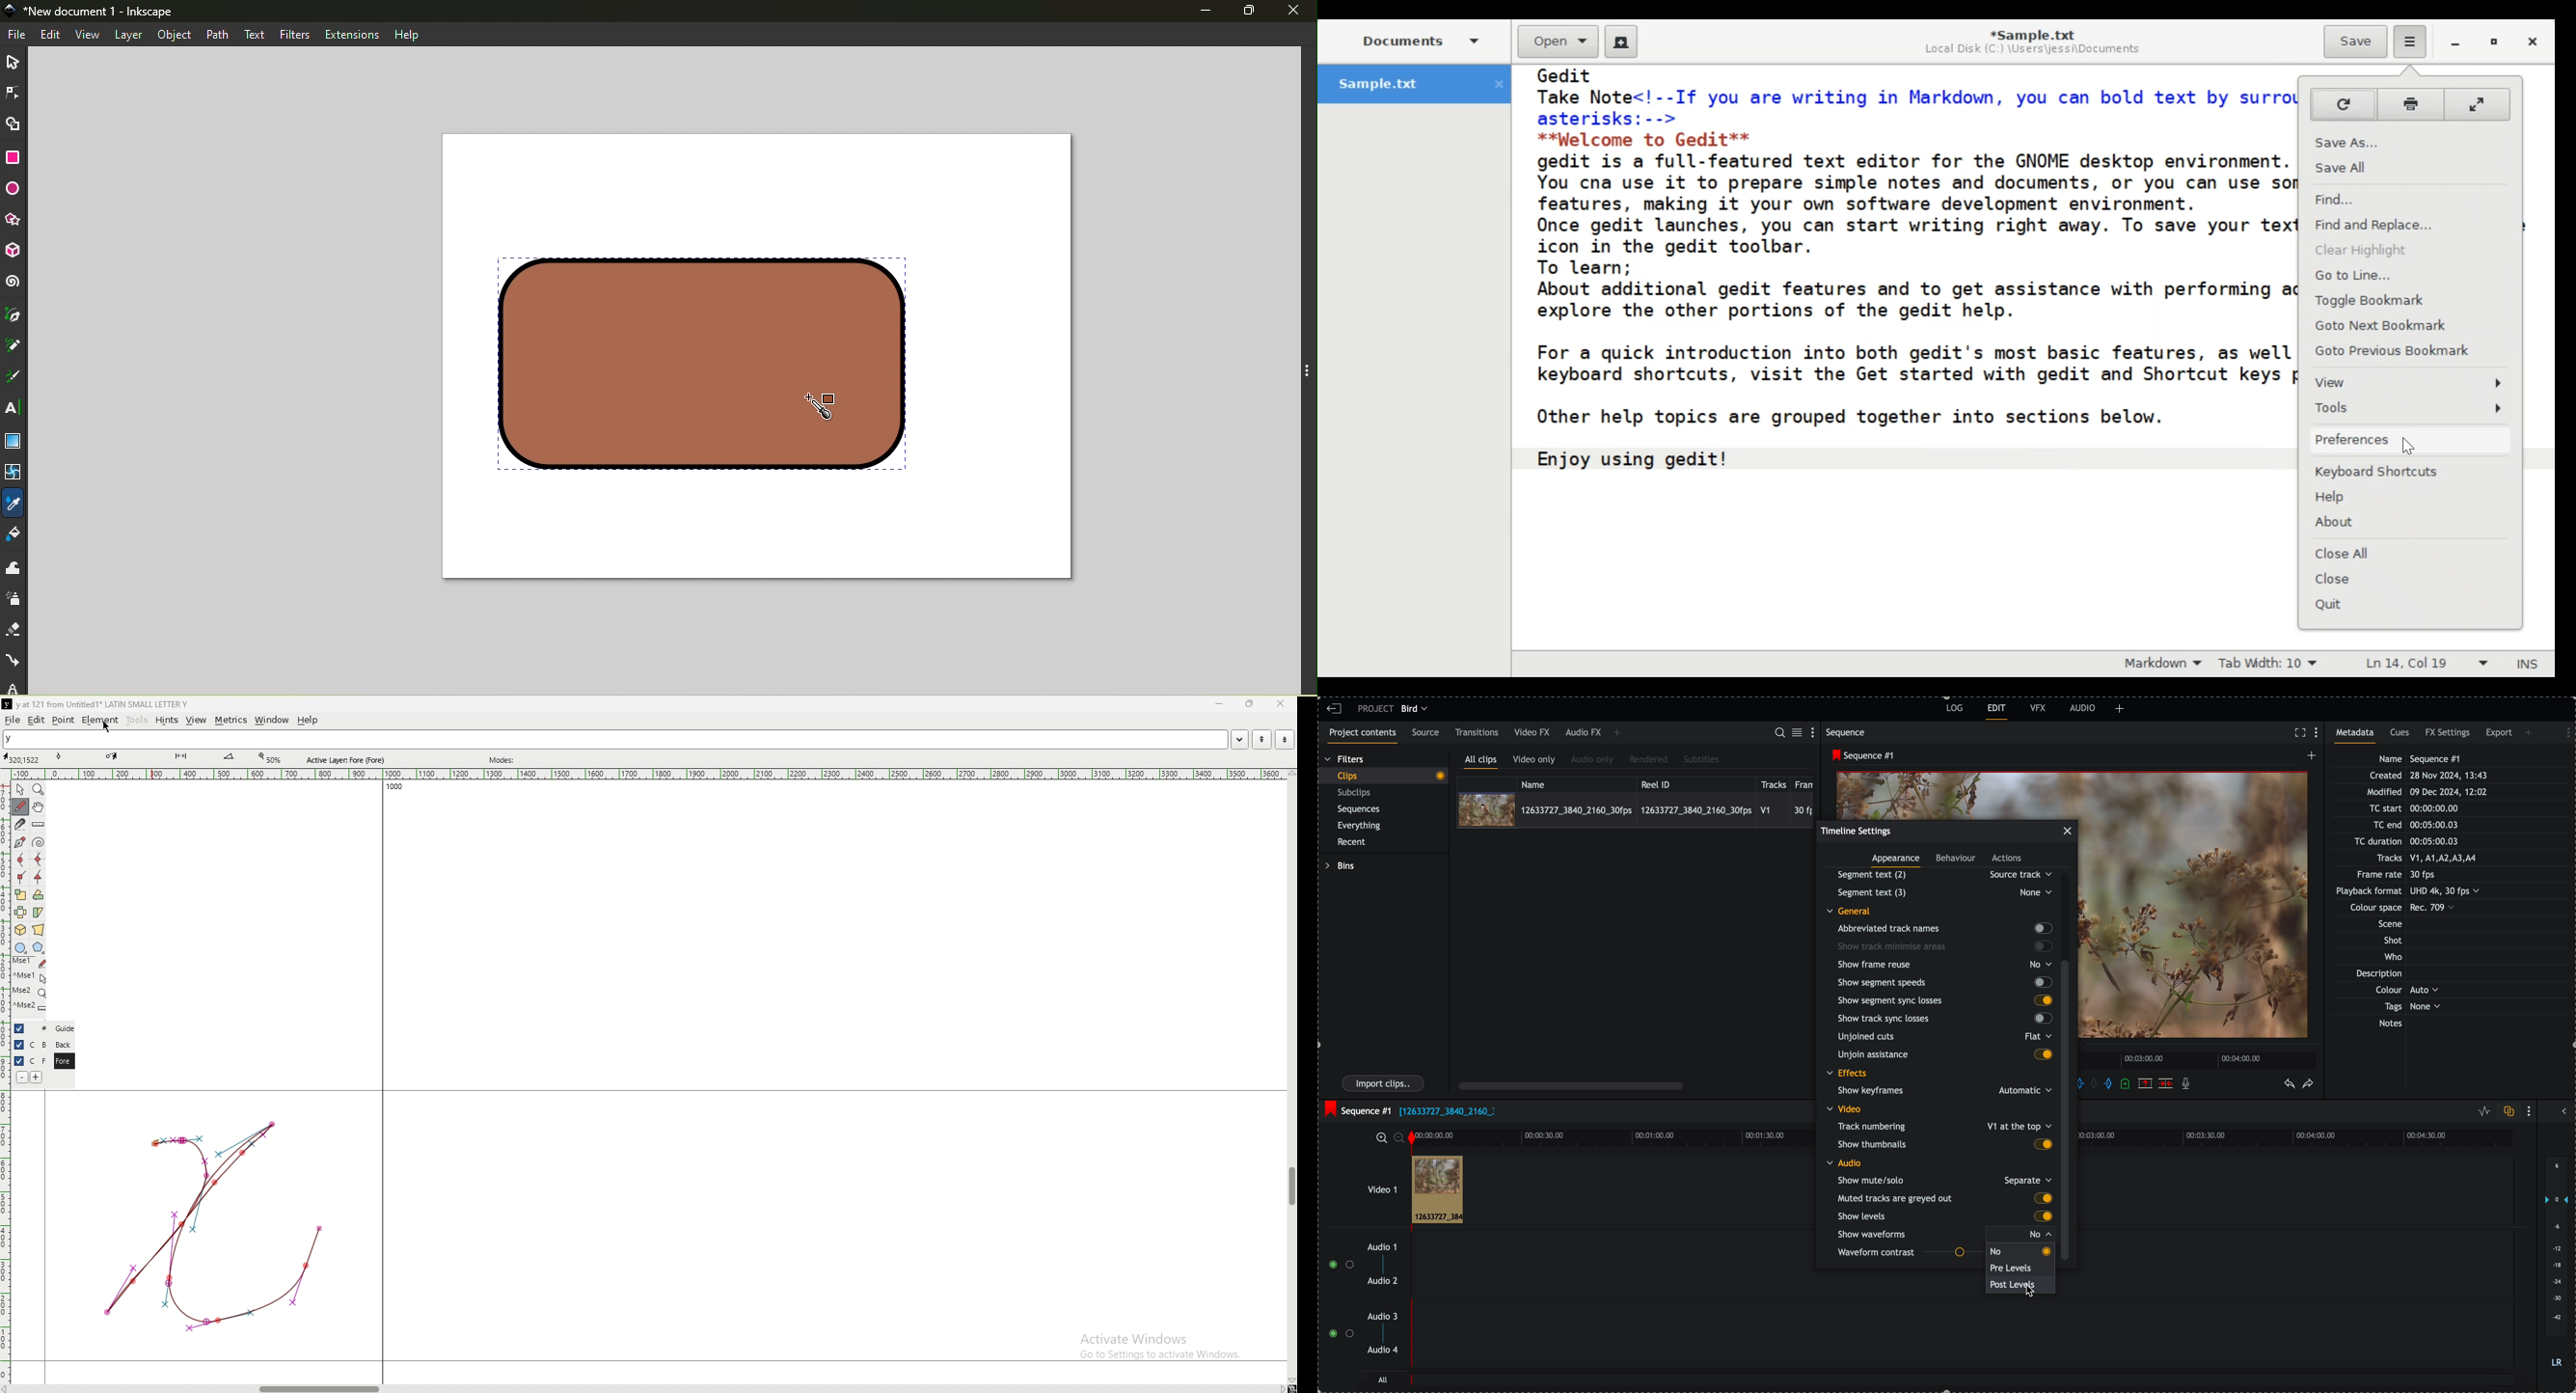 The height and width of the screenshot is (1400, 2576). I want to click on show settings menu, so click(2564, 731).